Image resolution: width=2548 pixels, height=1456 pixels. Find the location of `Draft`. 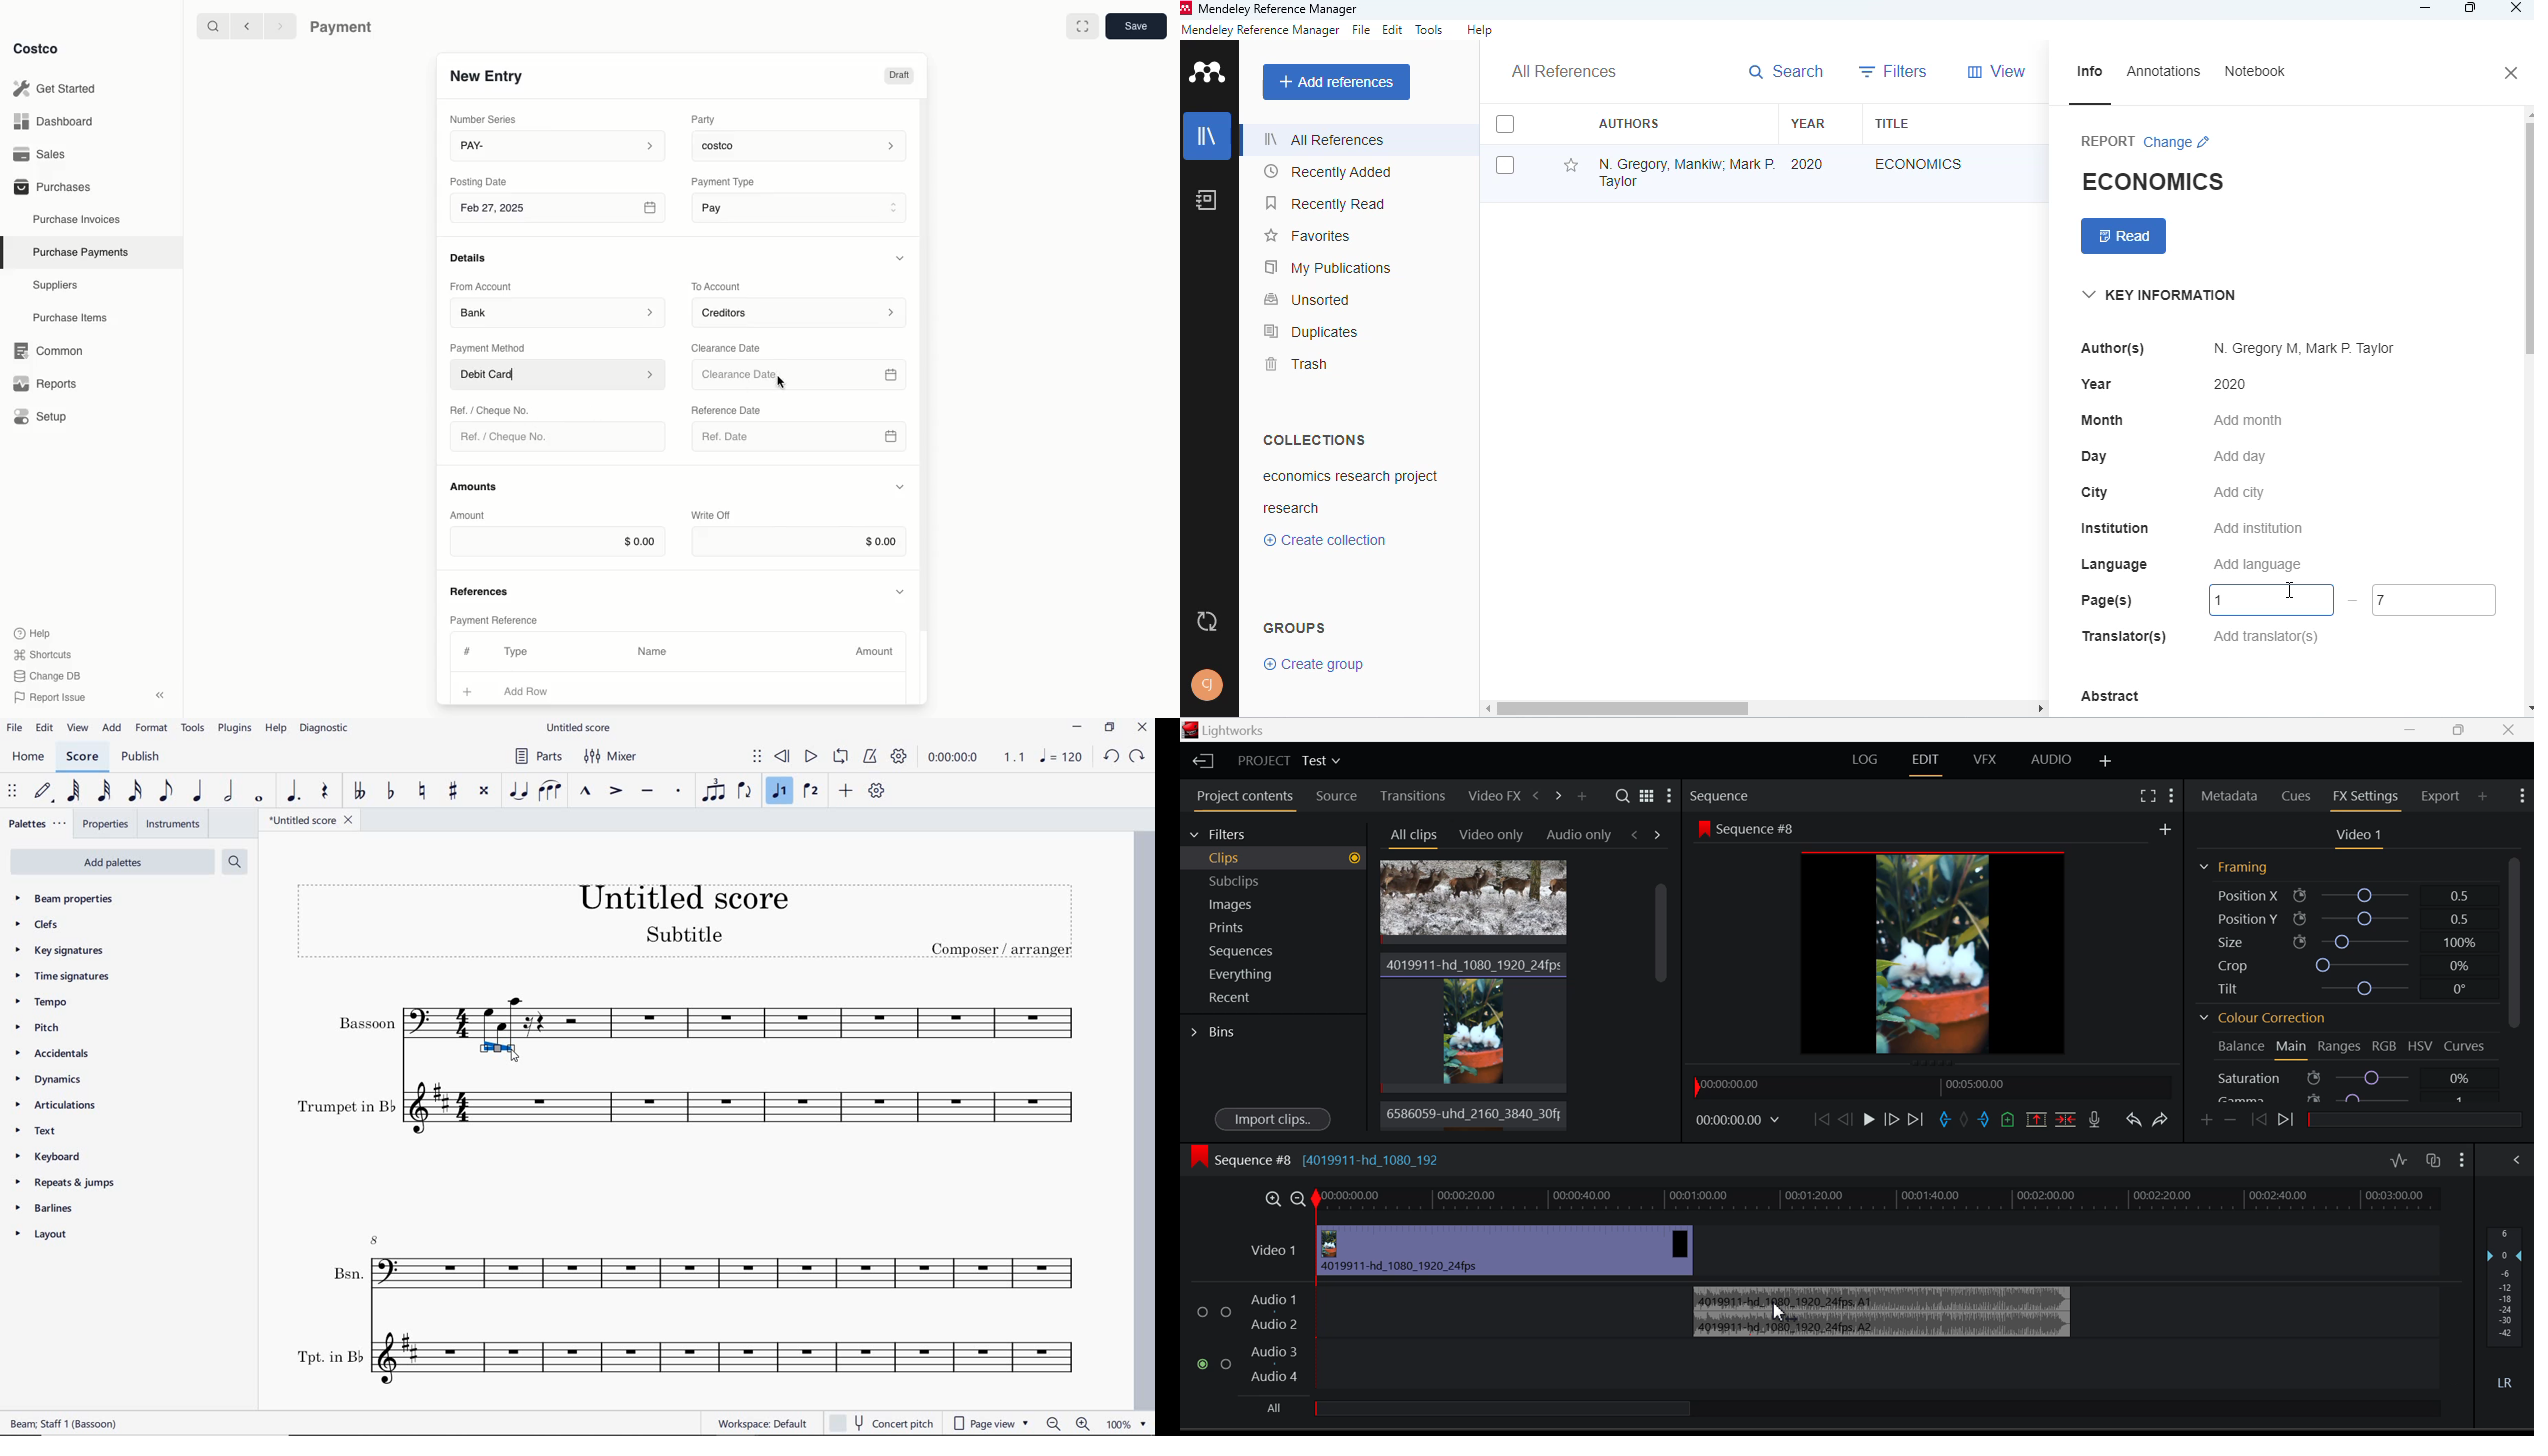

Draft is located at coordinates (898, 75).